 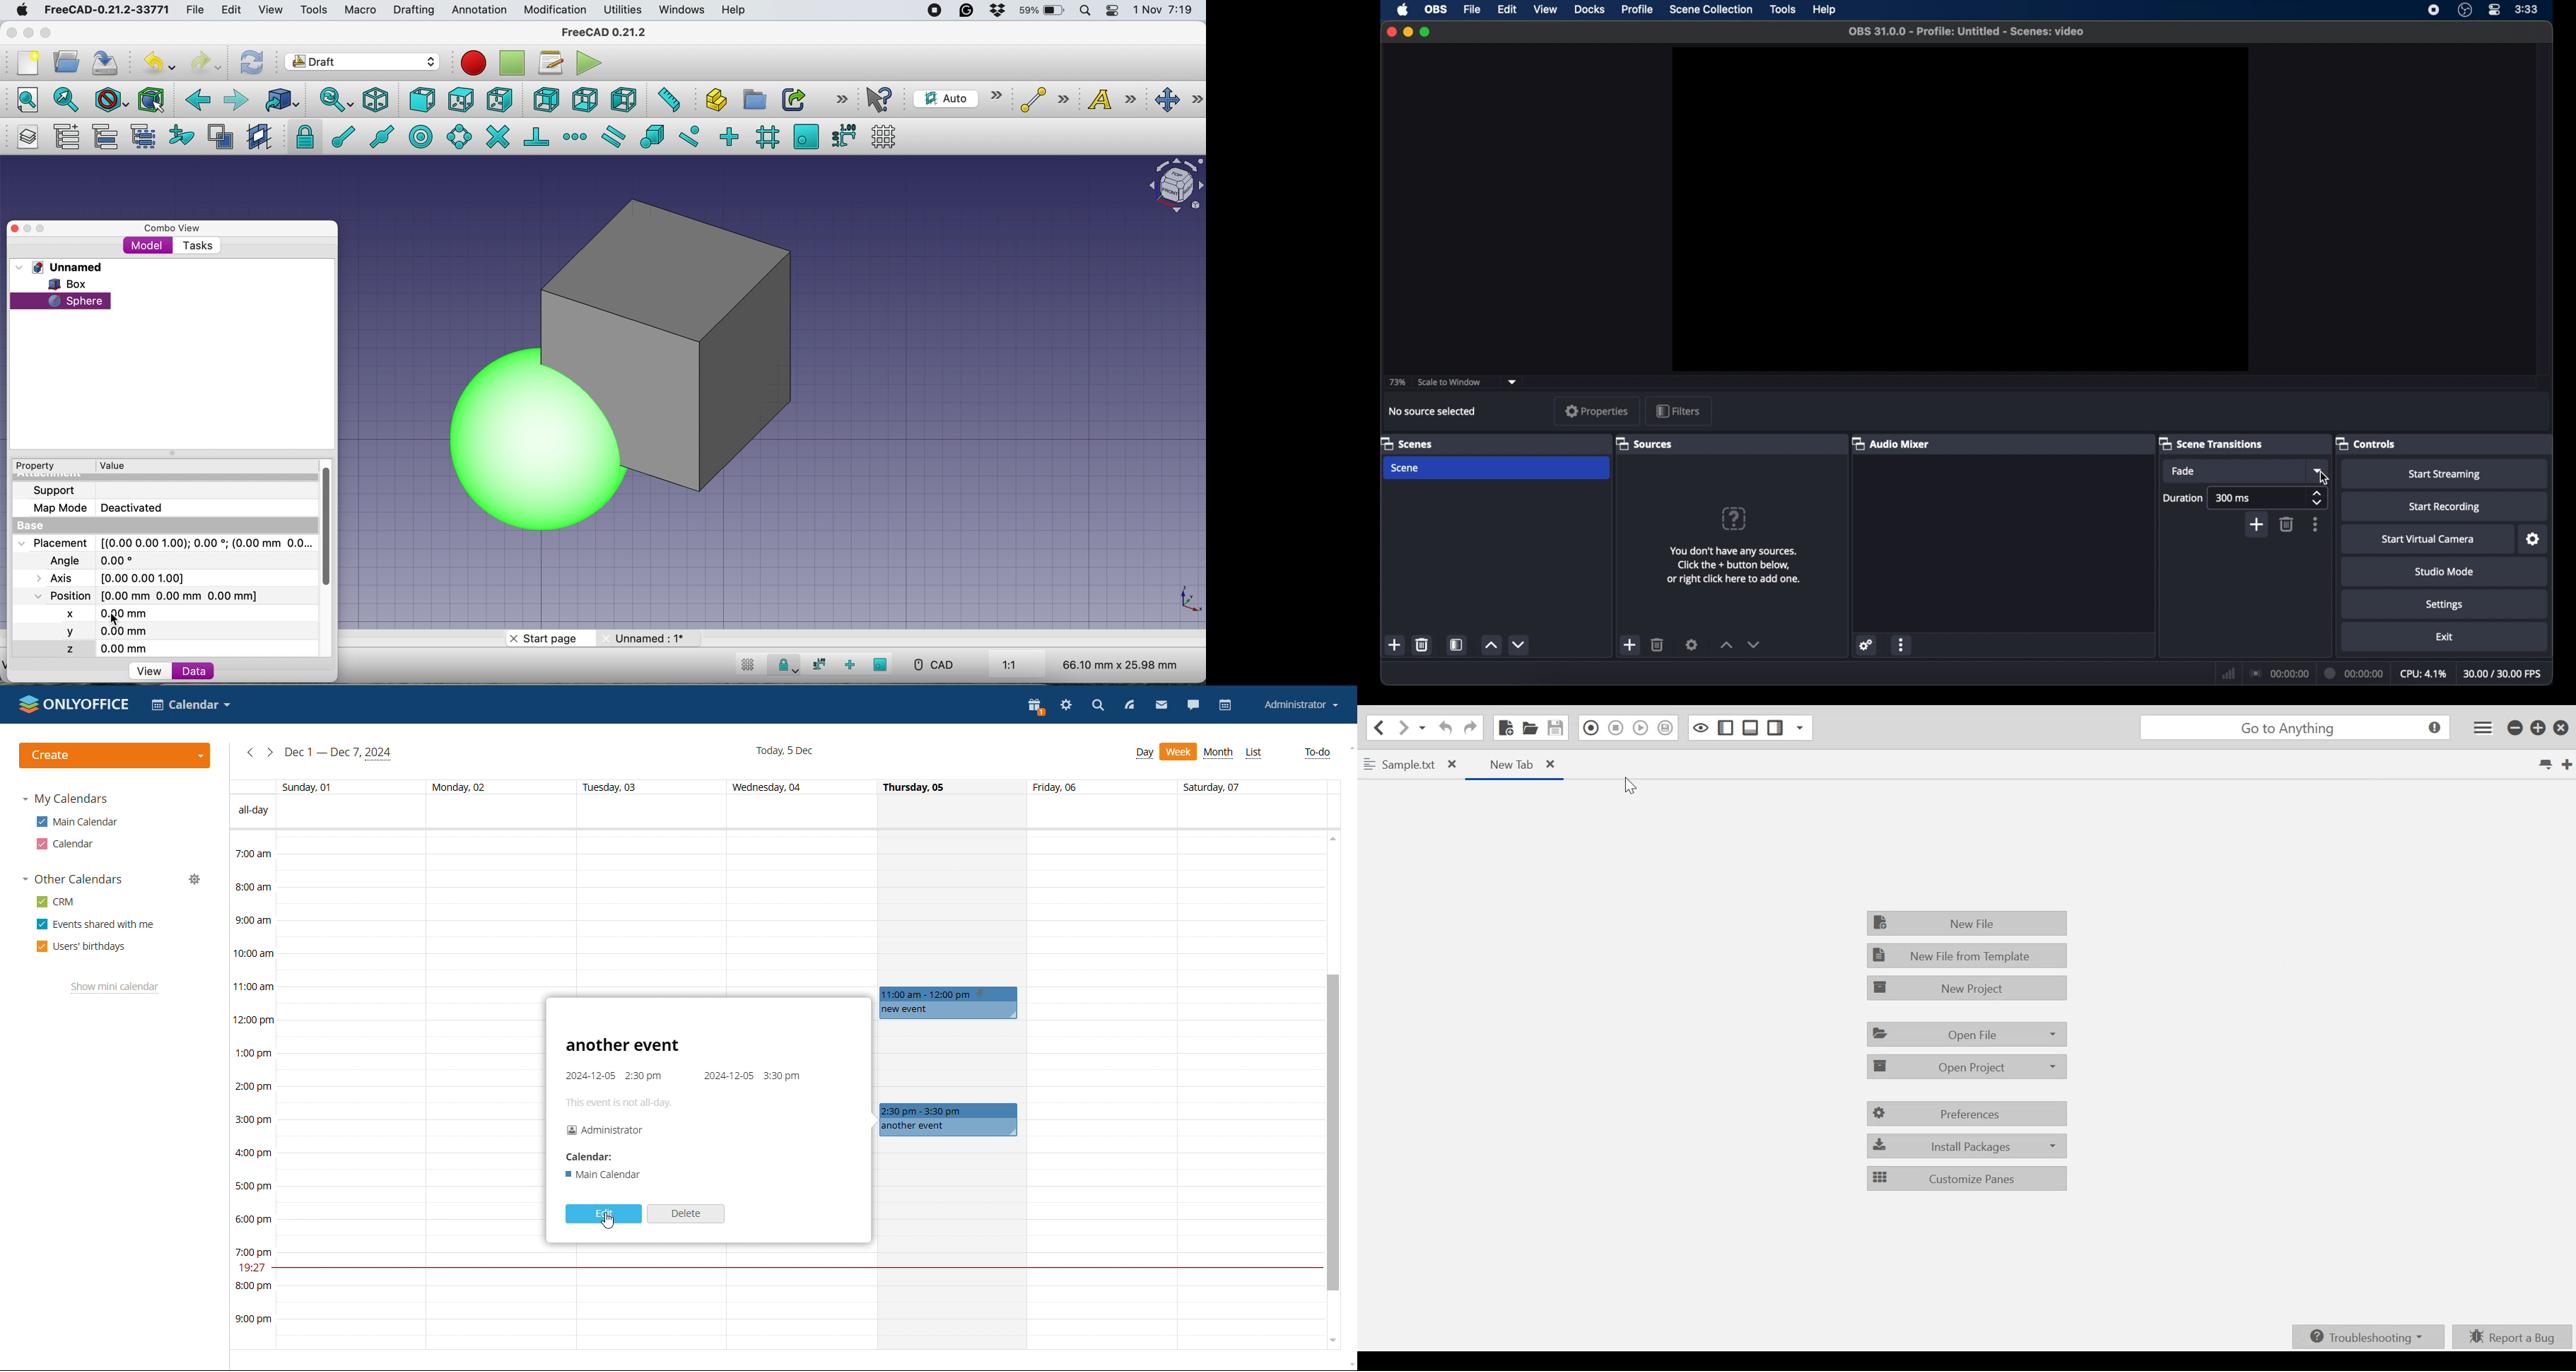 I want to click on fit all, so click(x=22, y=98).